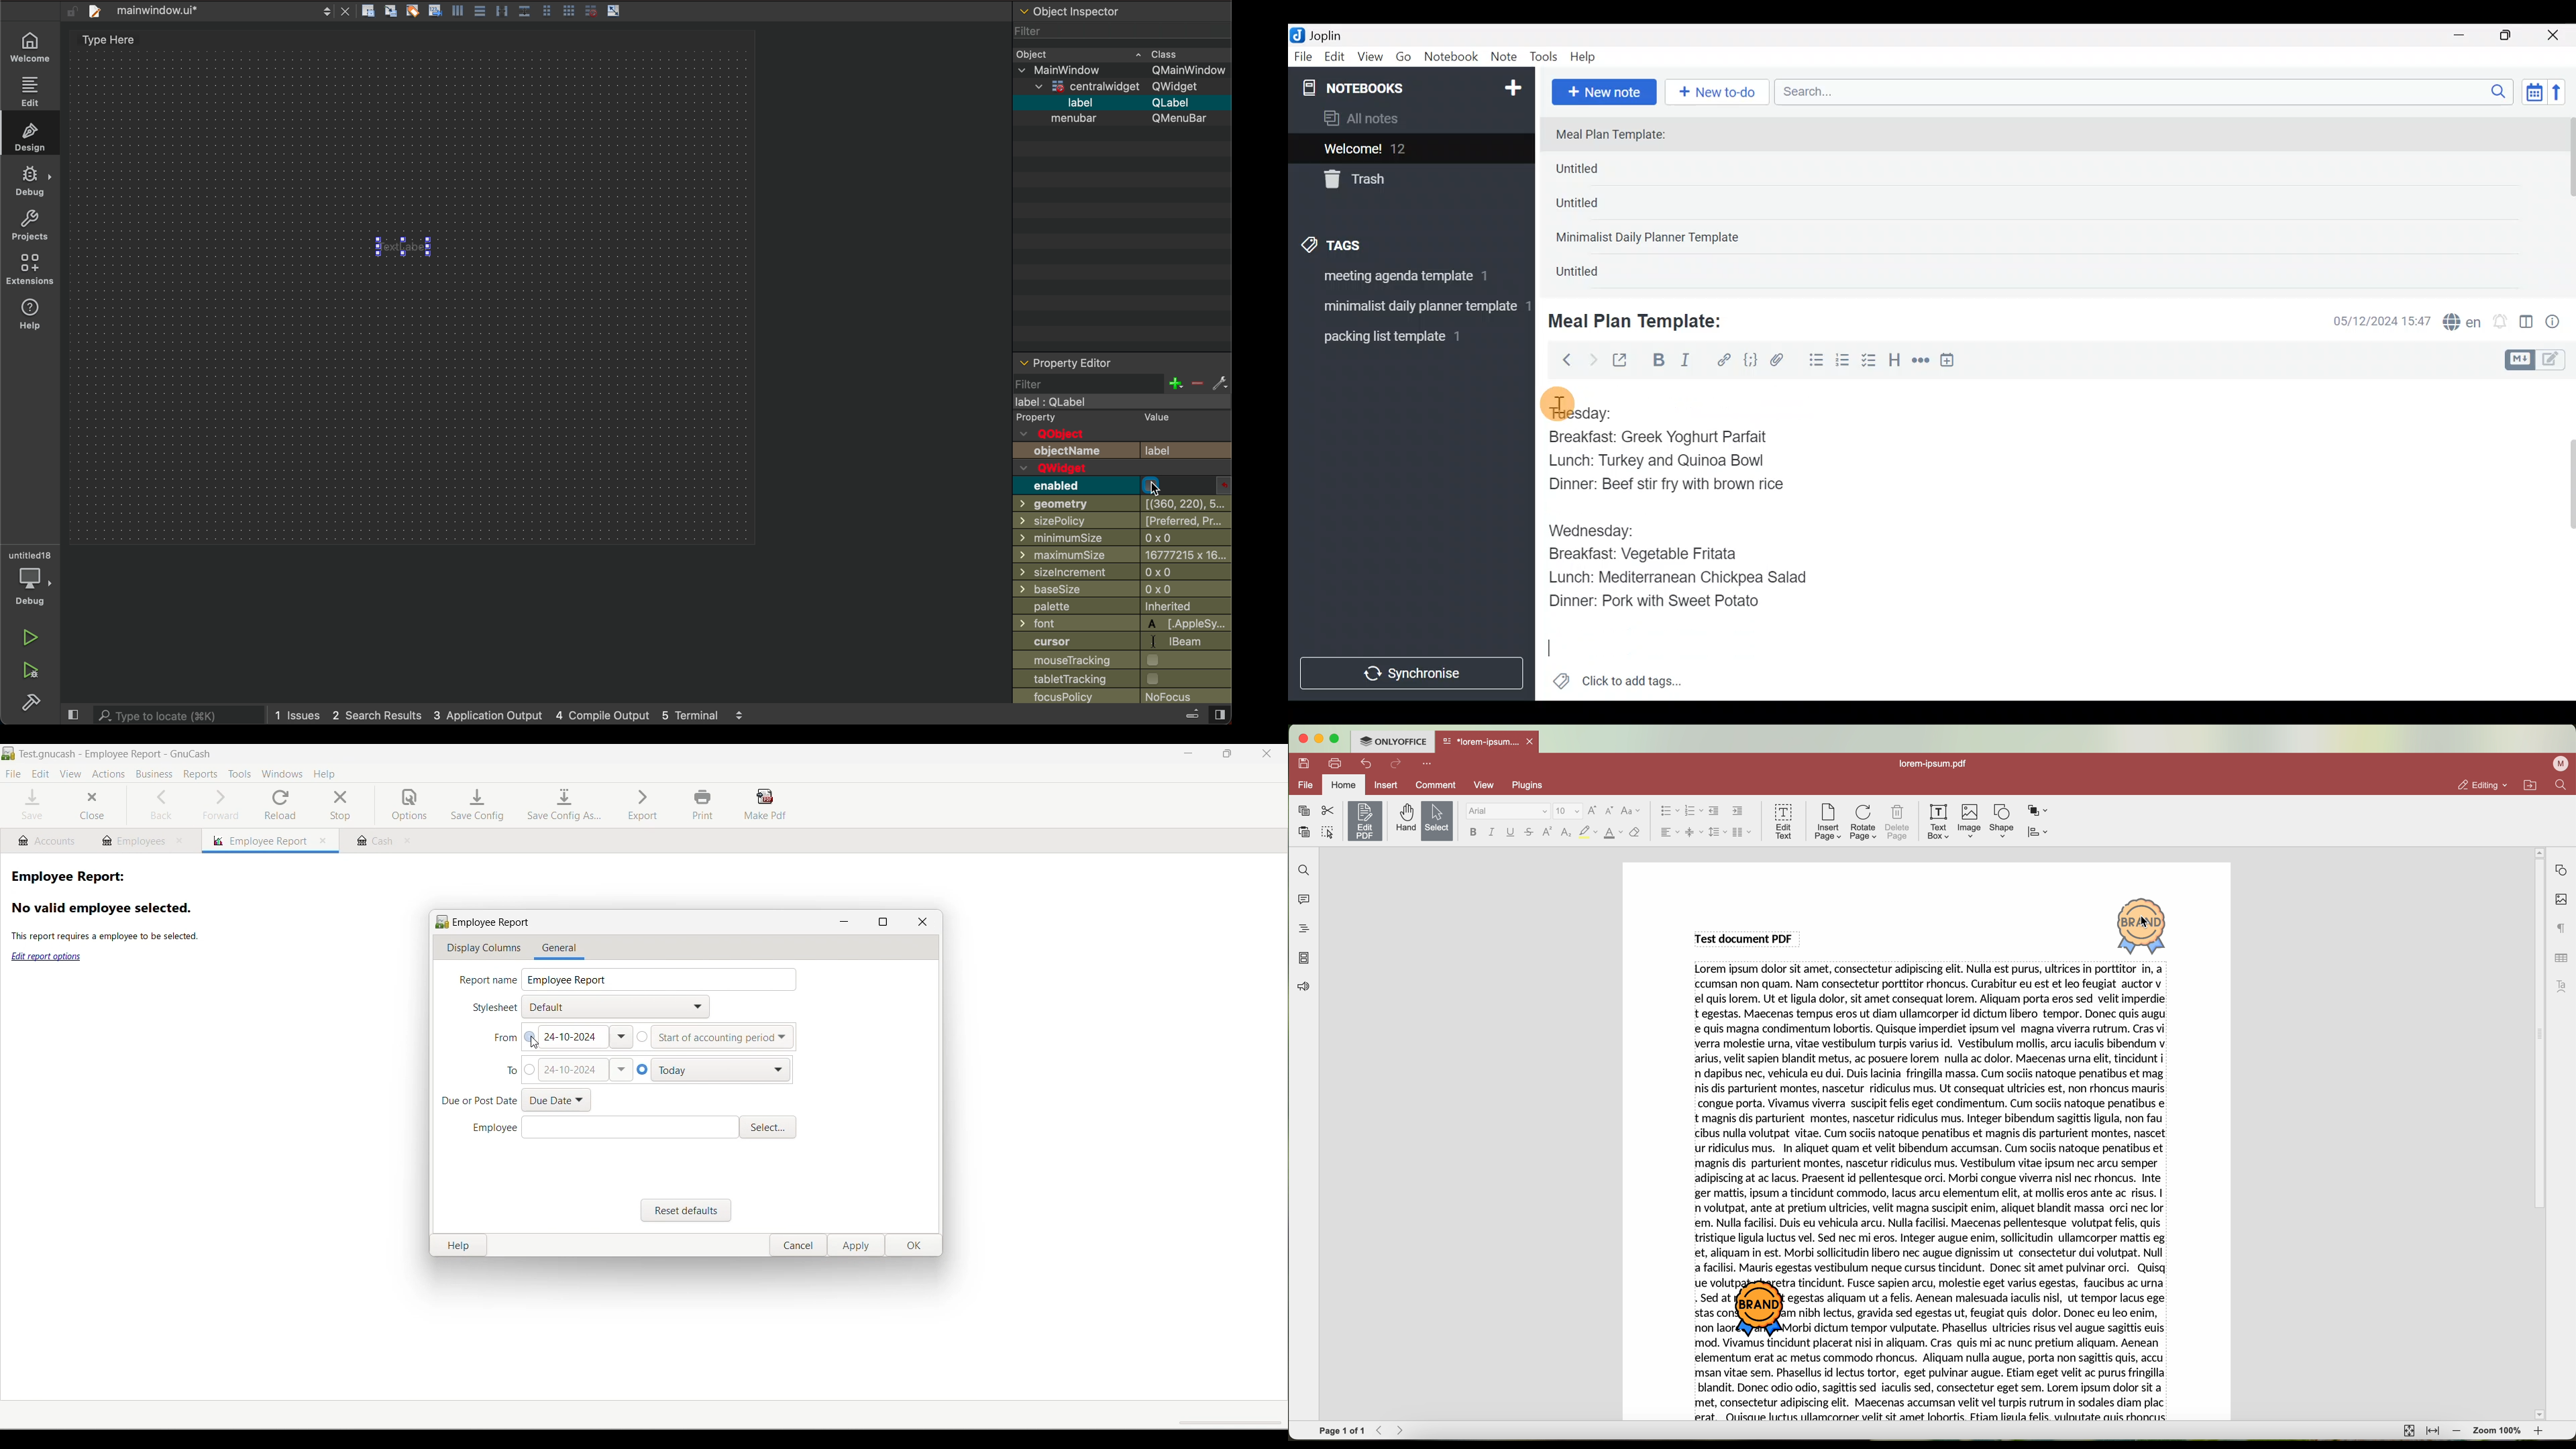  I want to click on Minimalist Daily Planner Template, so click(1652, 239).